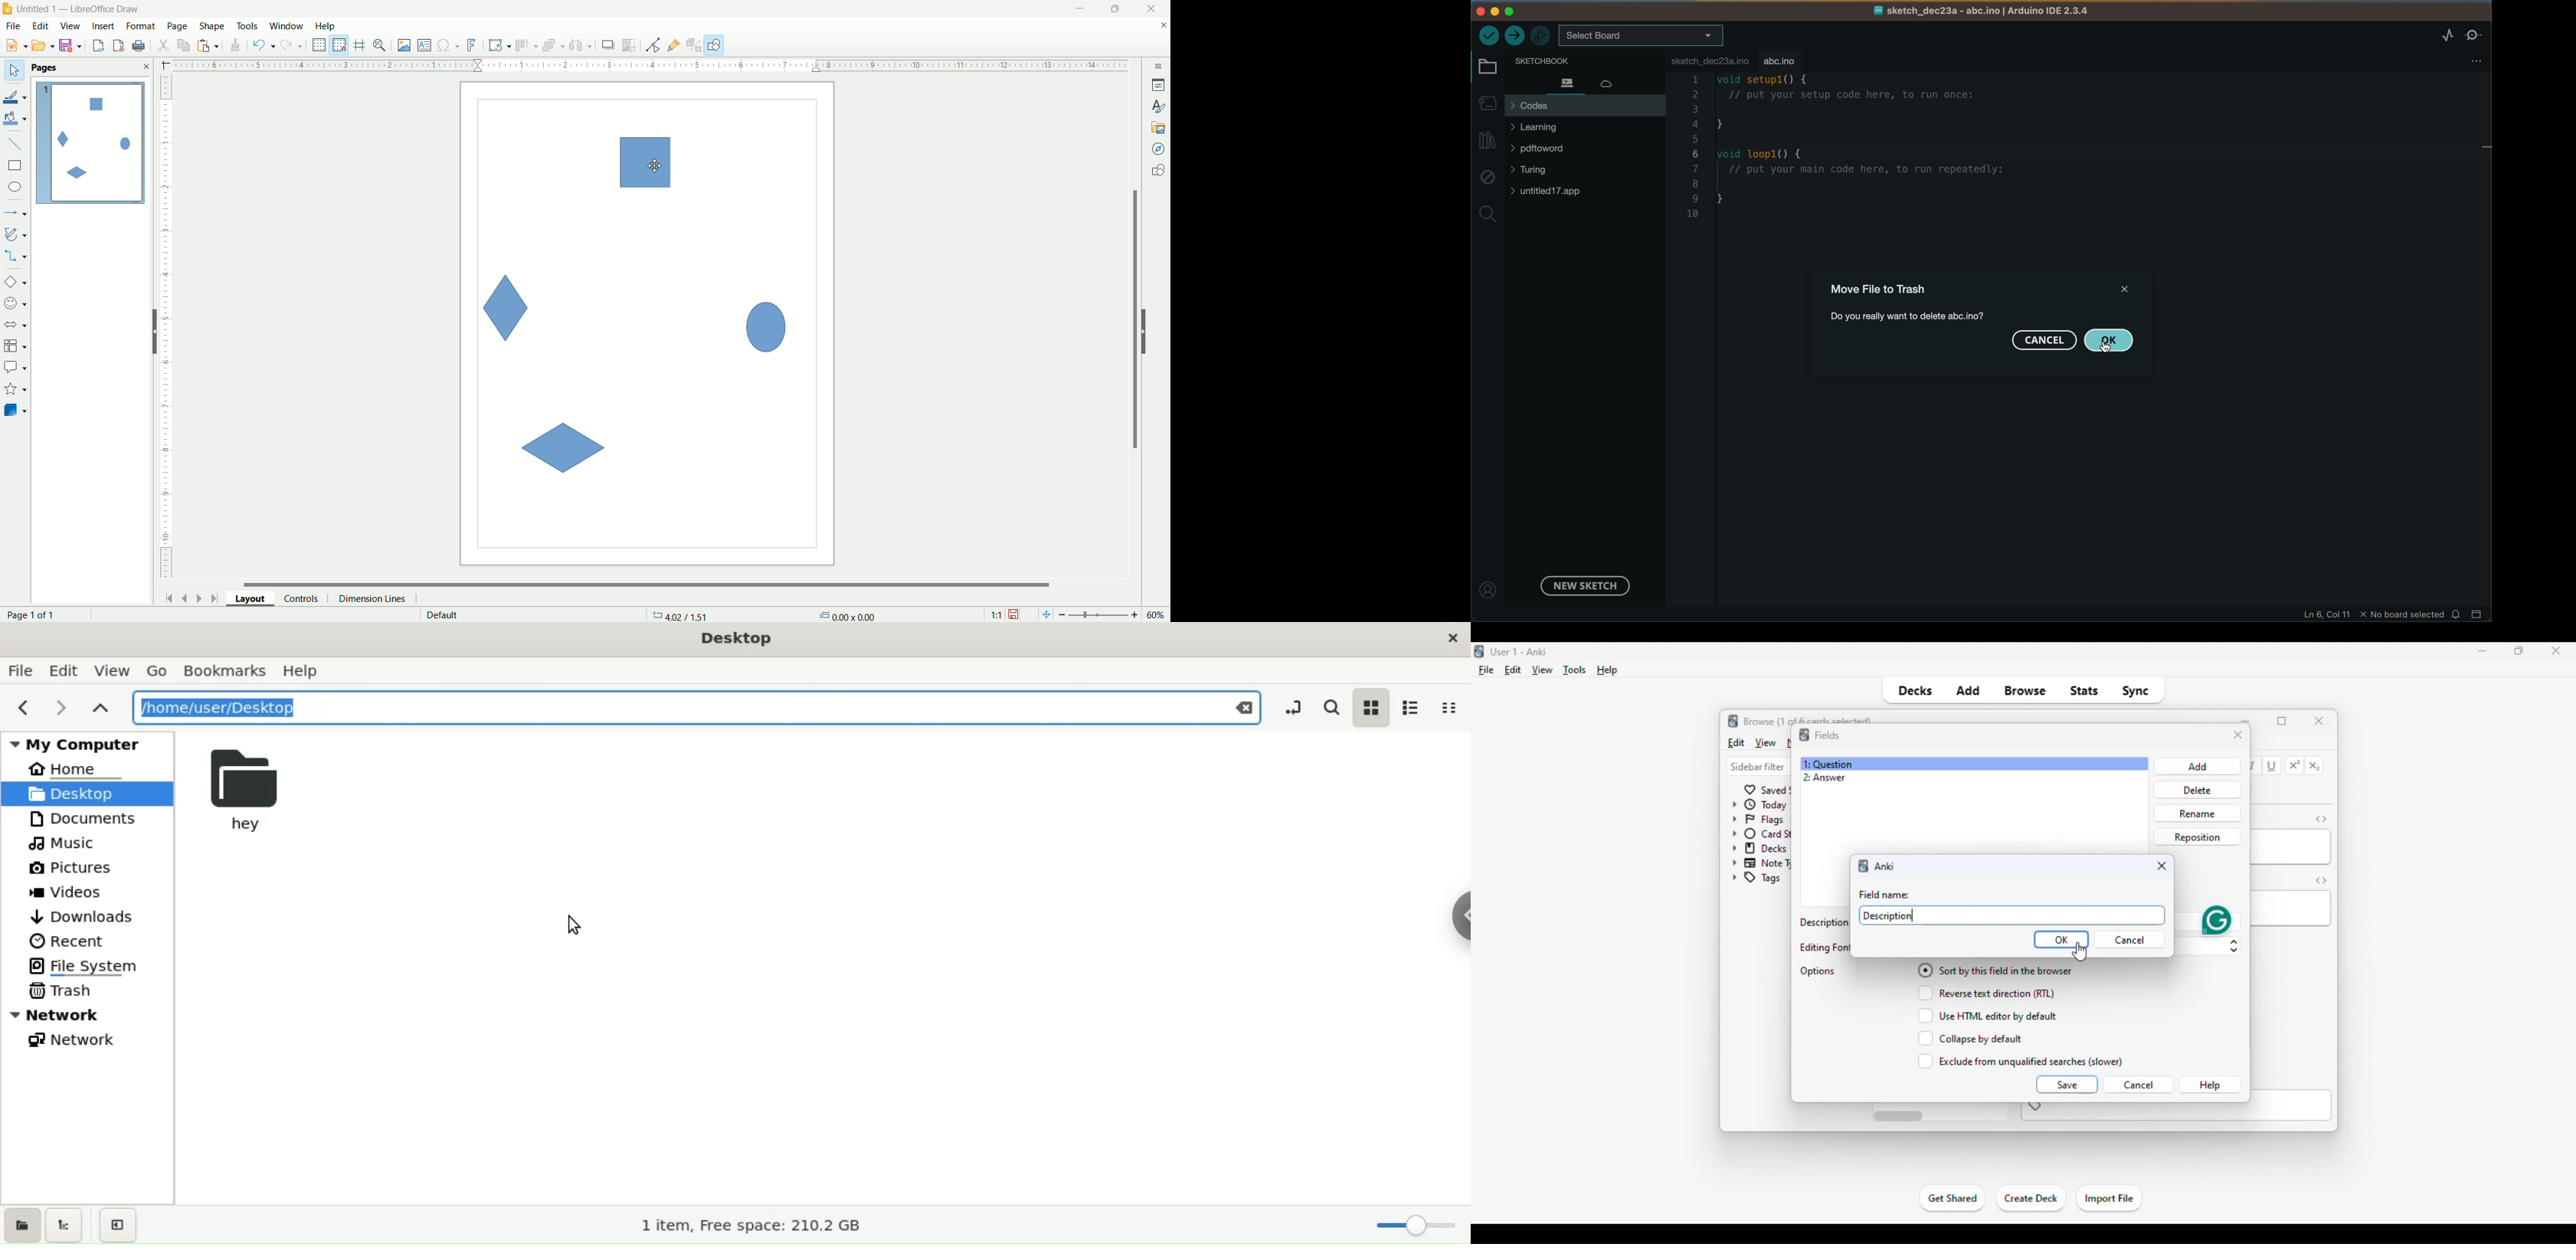 The width and height of the screenshot is (2576, 1260). Describe the element at coordinates (2026, 691) in the screenshot. I see `browse` at that location.